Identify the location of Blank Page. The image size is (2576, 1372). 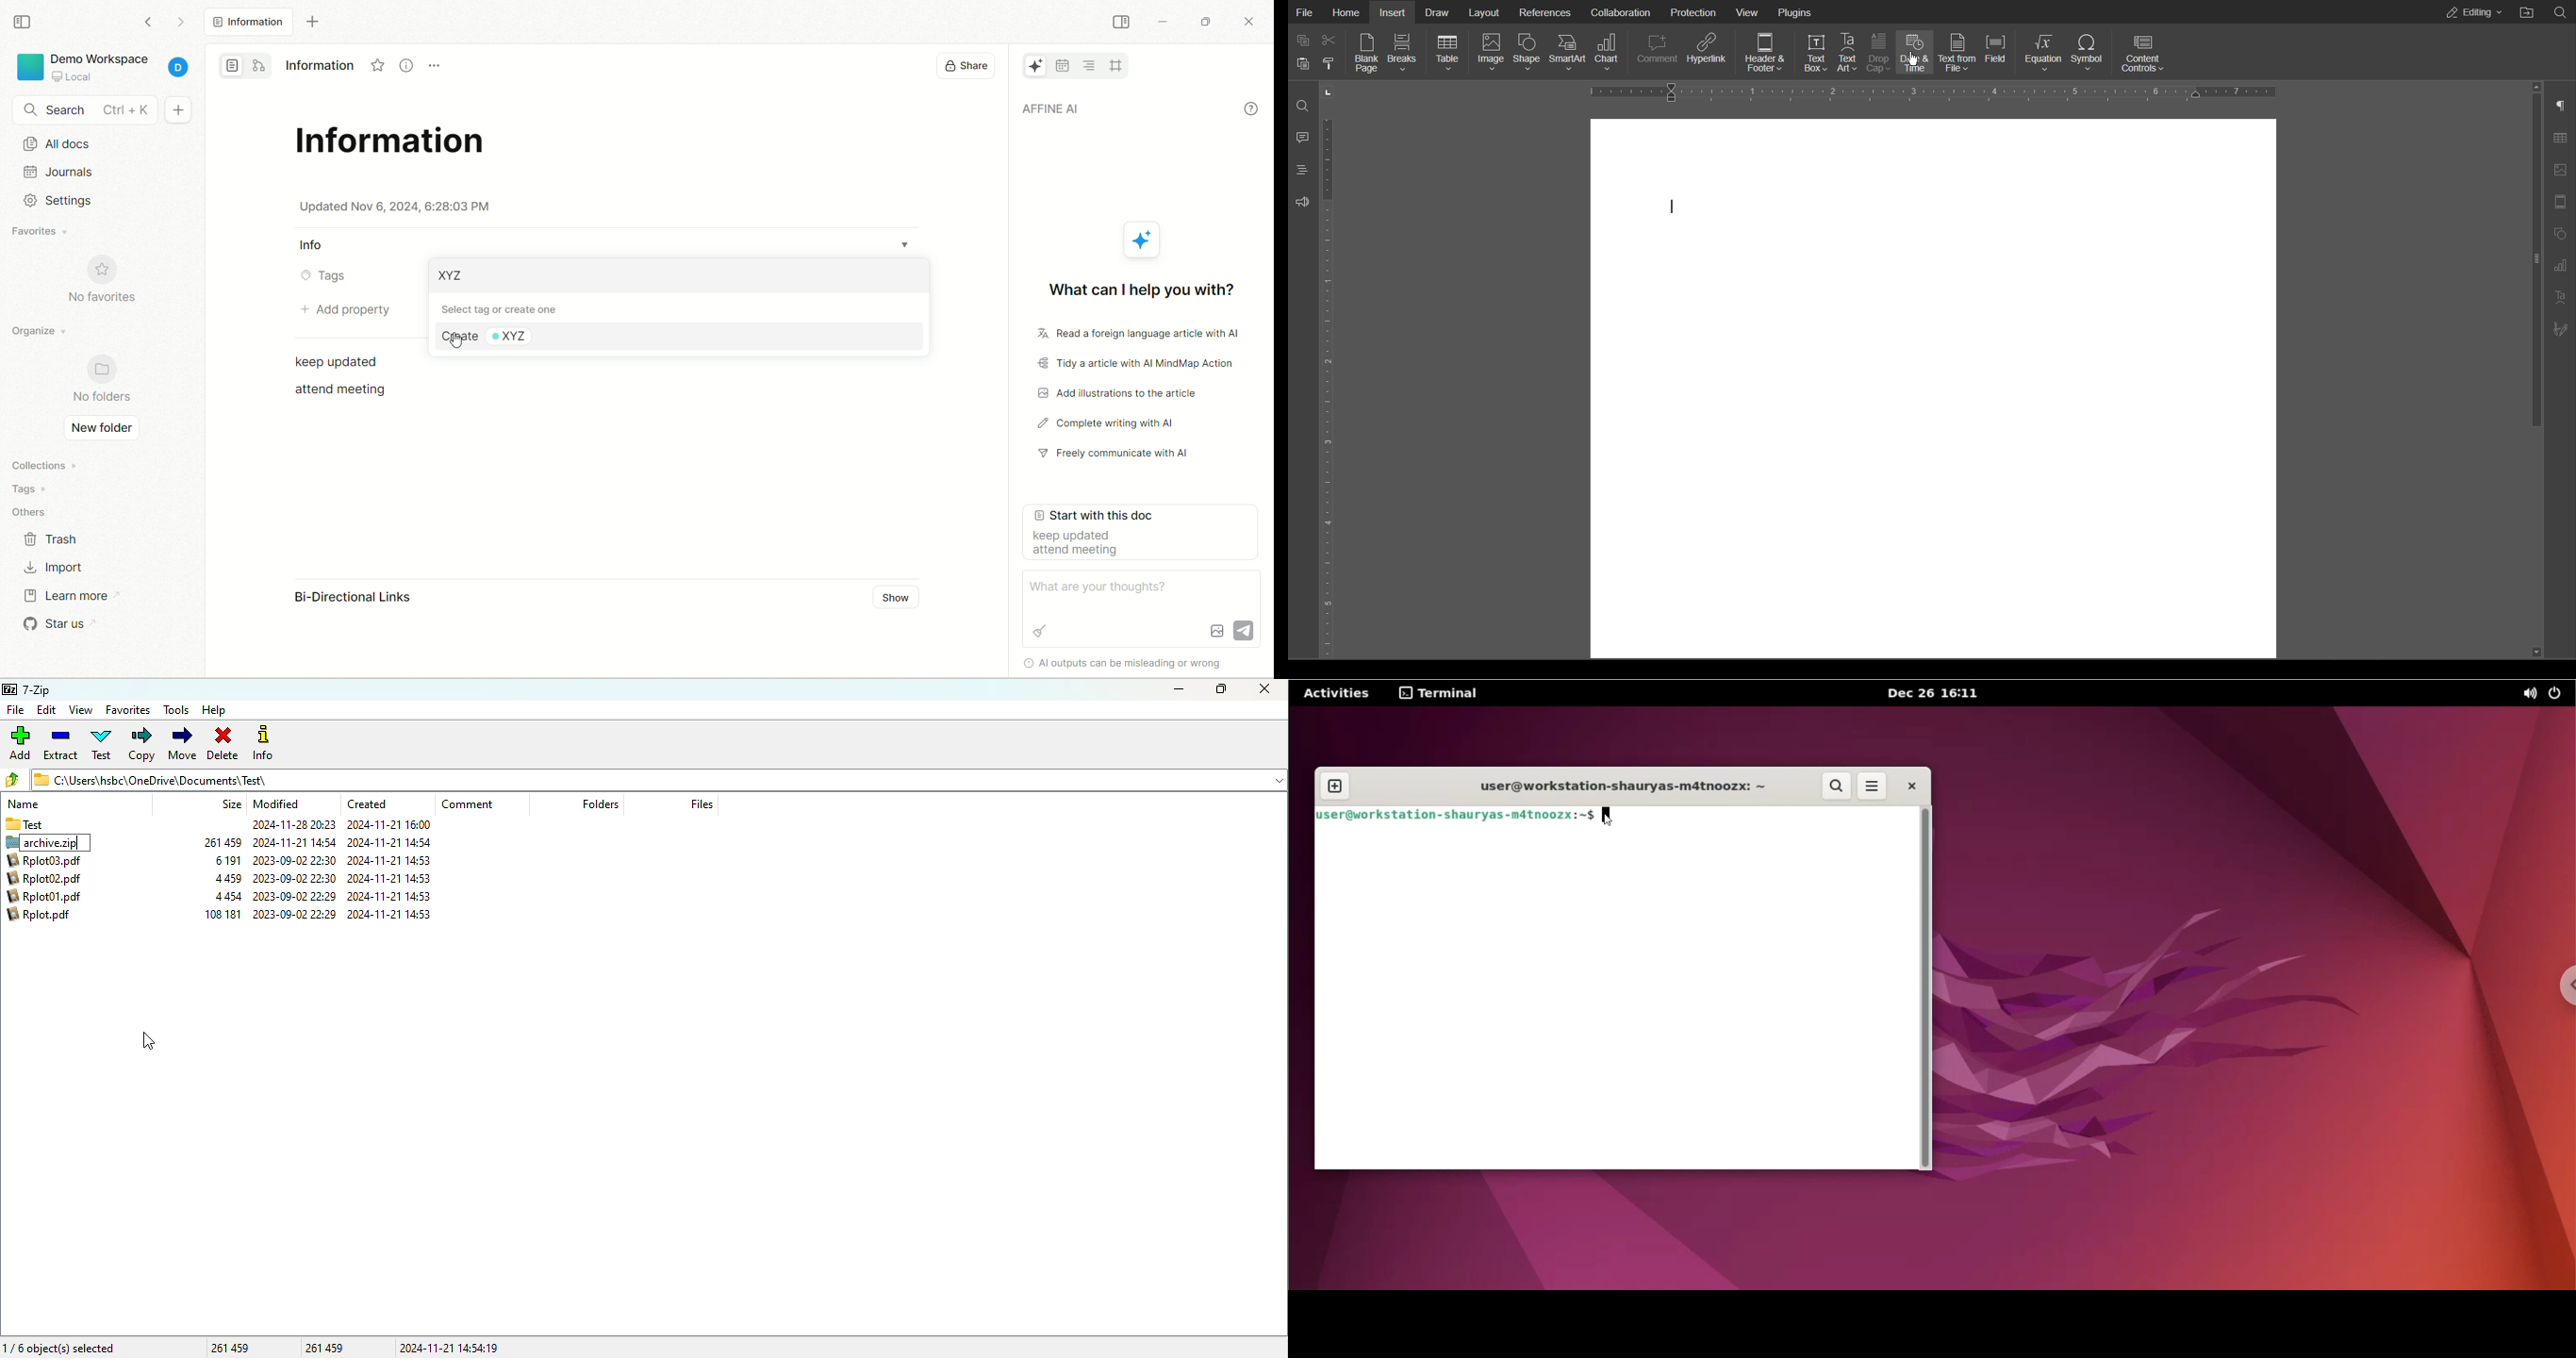
(1365, 54).